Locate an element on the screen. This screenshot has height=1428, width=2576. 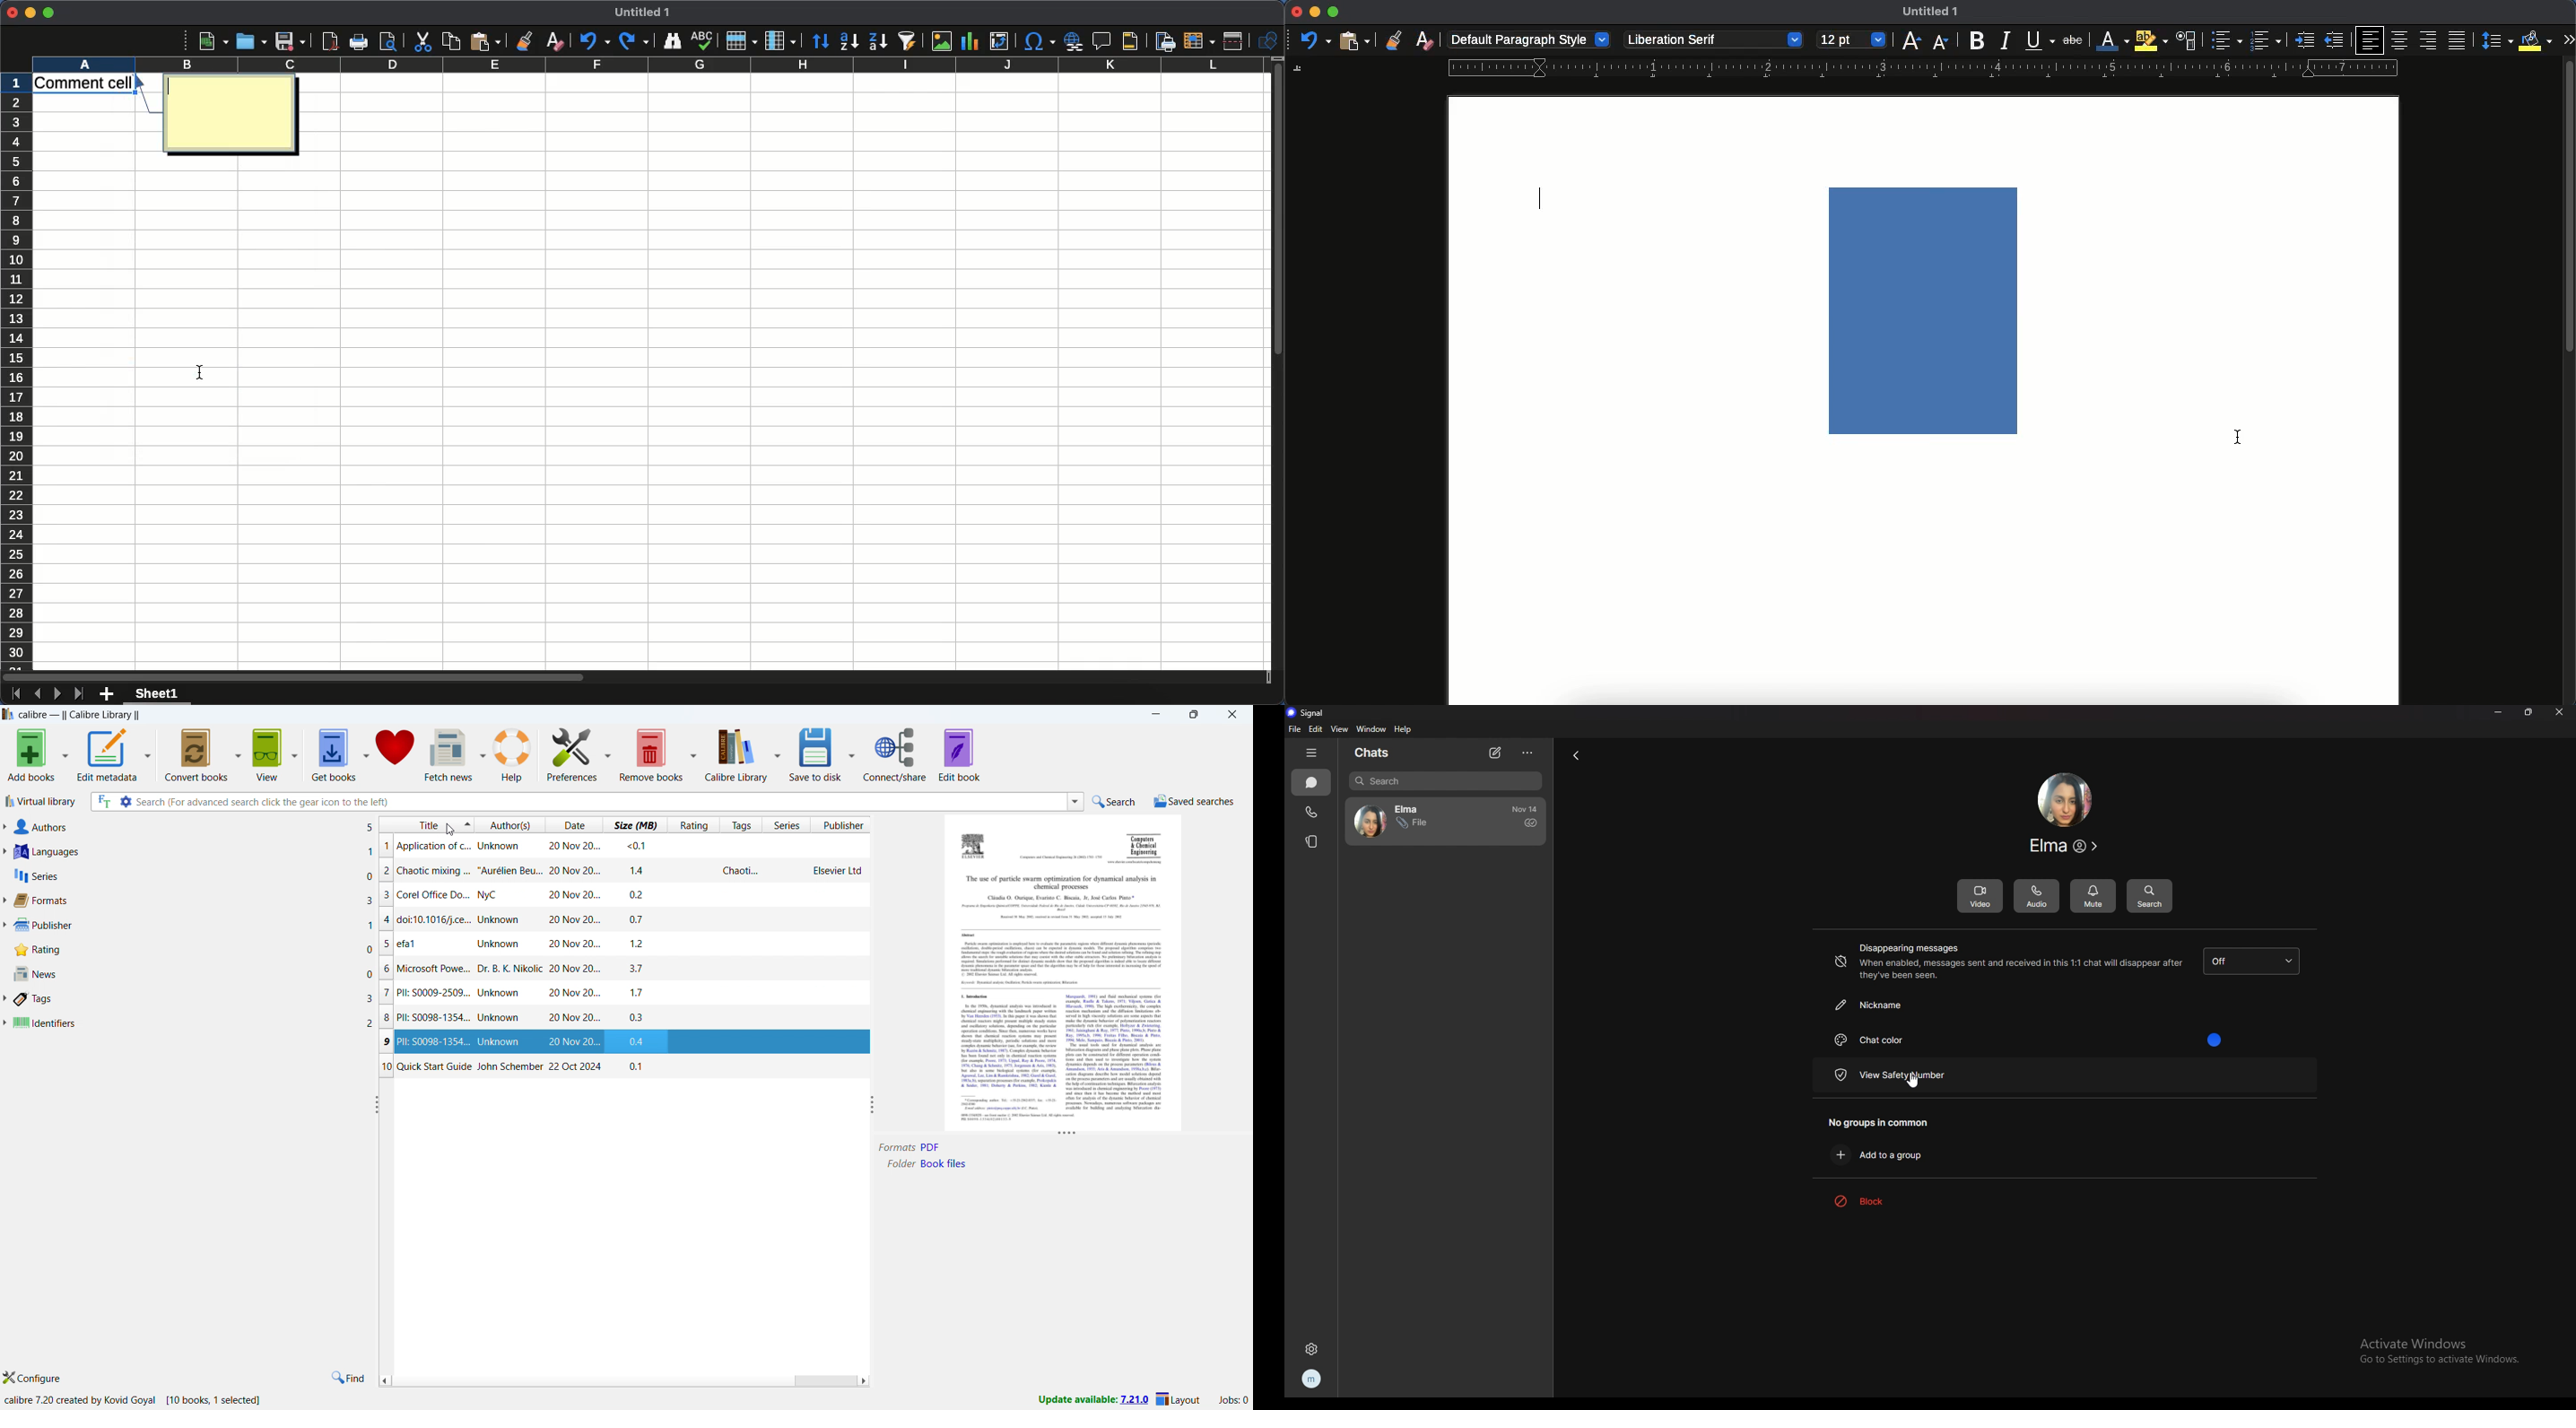
fill color is located at coordinates (2531, 41).